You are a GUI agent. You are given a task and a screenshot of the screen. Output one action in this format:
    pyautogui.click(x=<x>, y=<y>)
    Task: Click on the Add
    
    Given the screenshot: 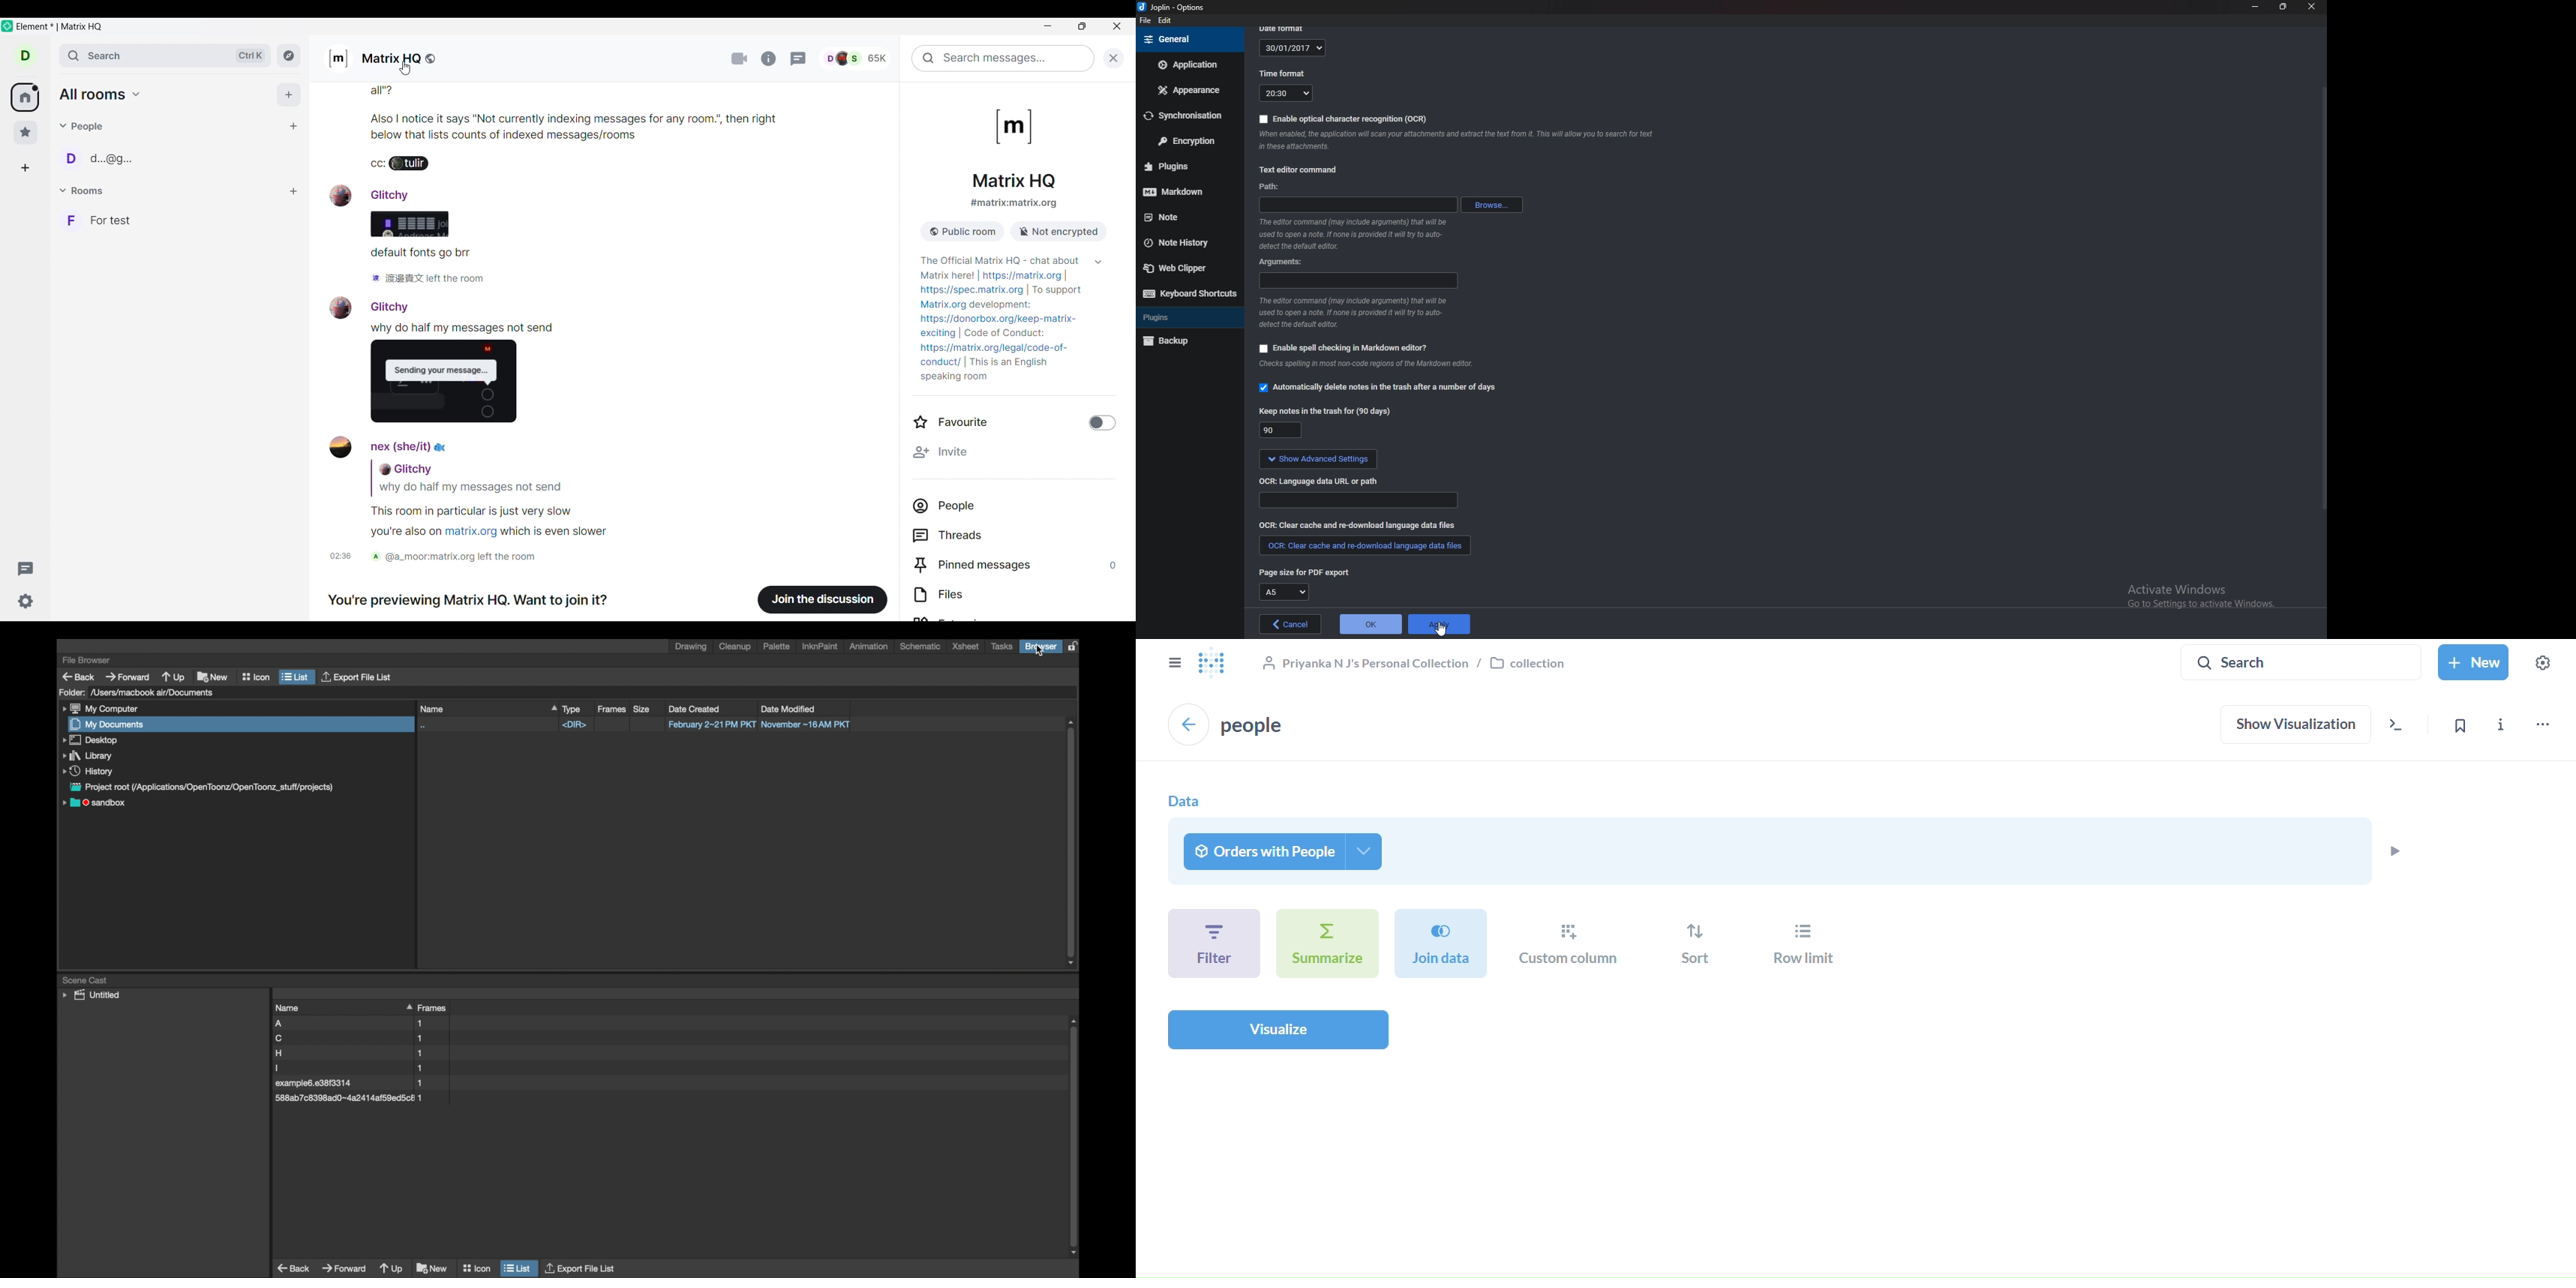 What is the action you would take?
    pyautogui.click(x=289, y=94)
    